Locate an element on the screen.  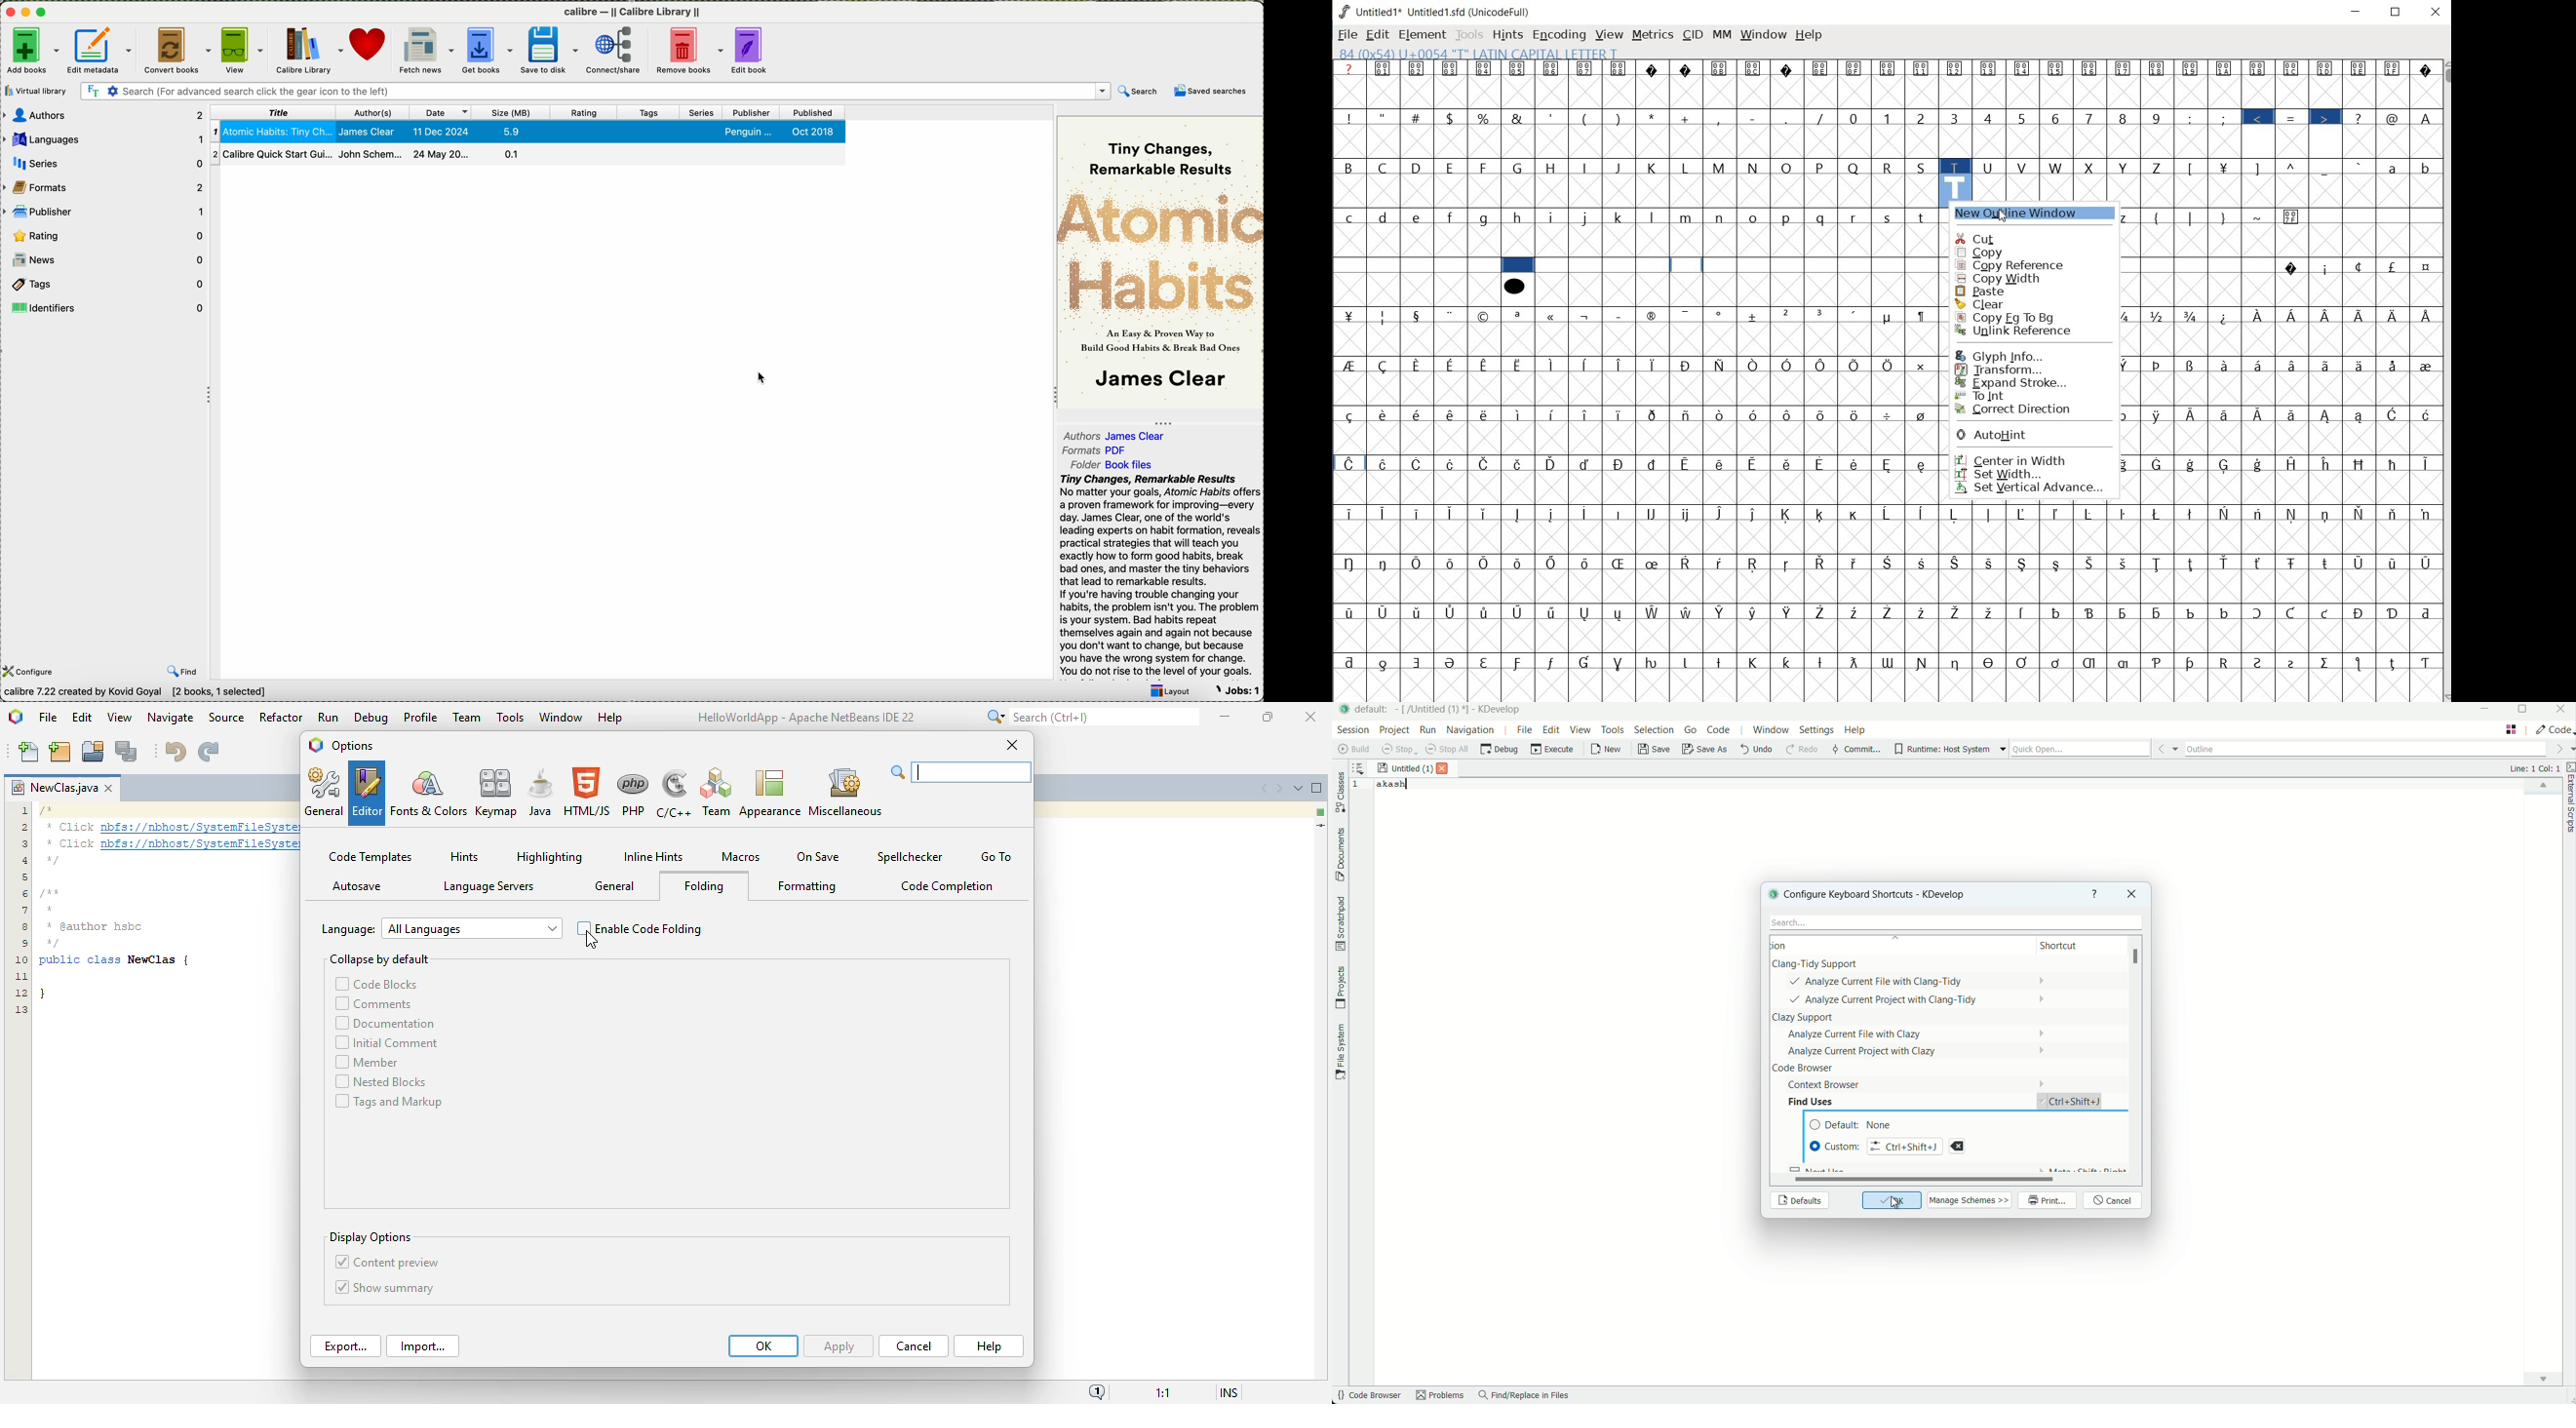
t is located at coordinates (1923, 216).